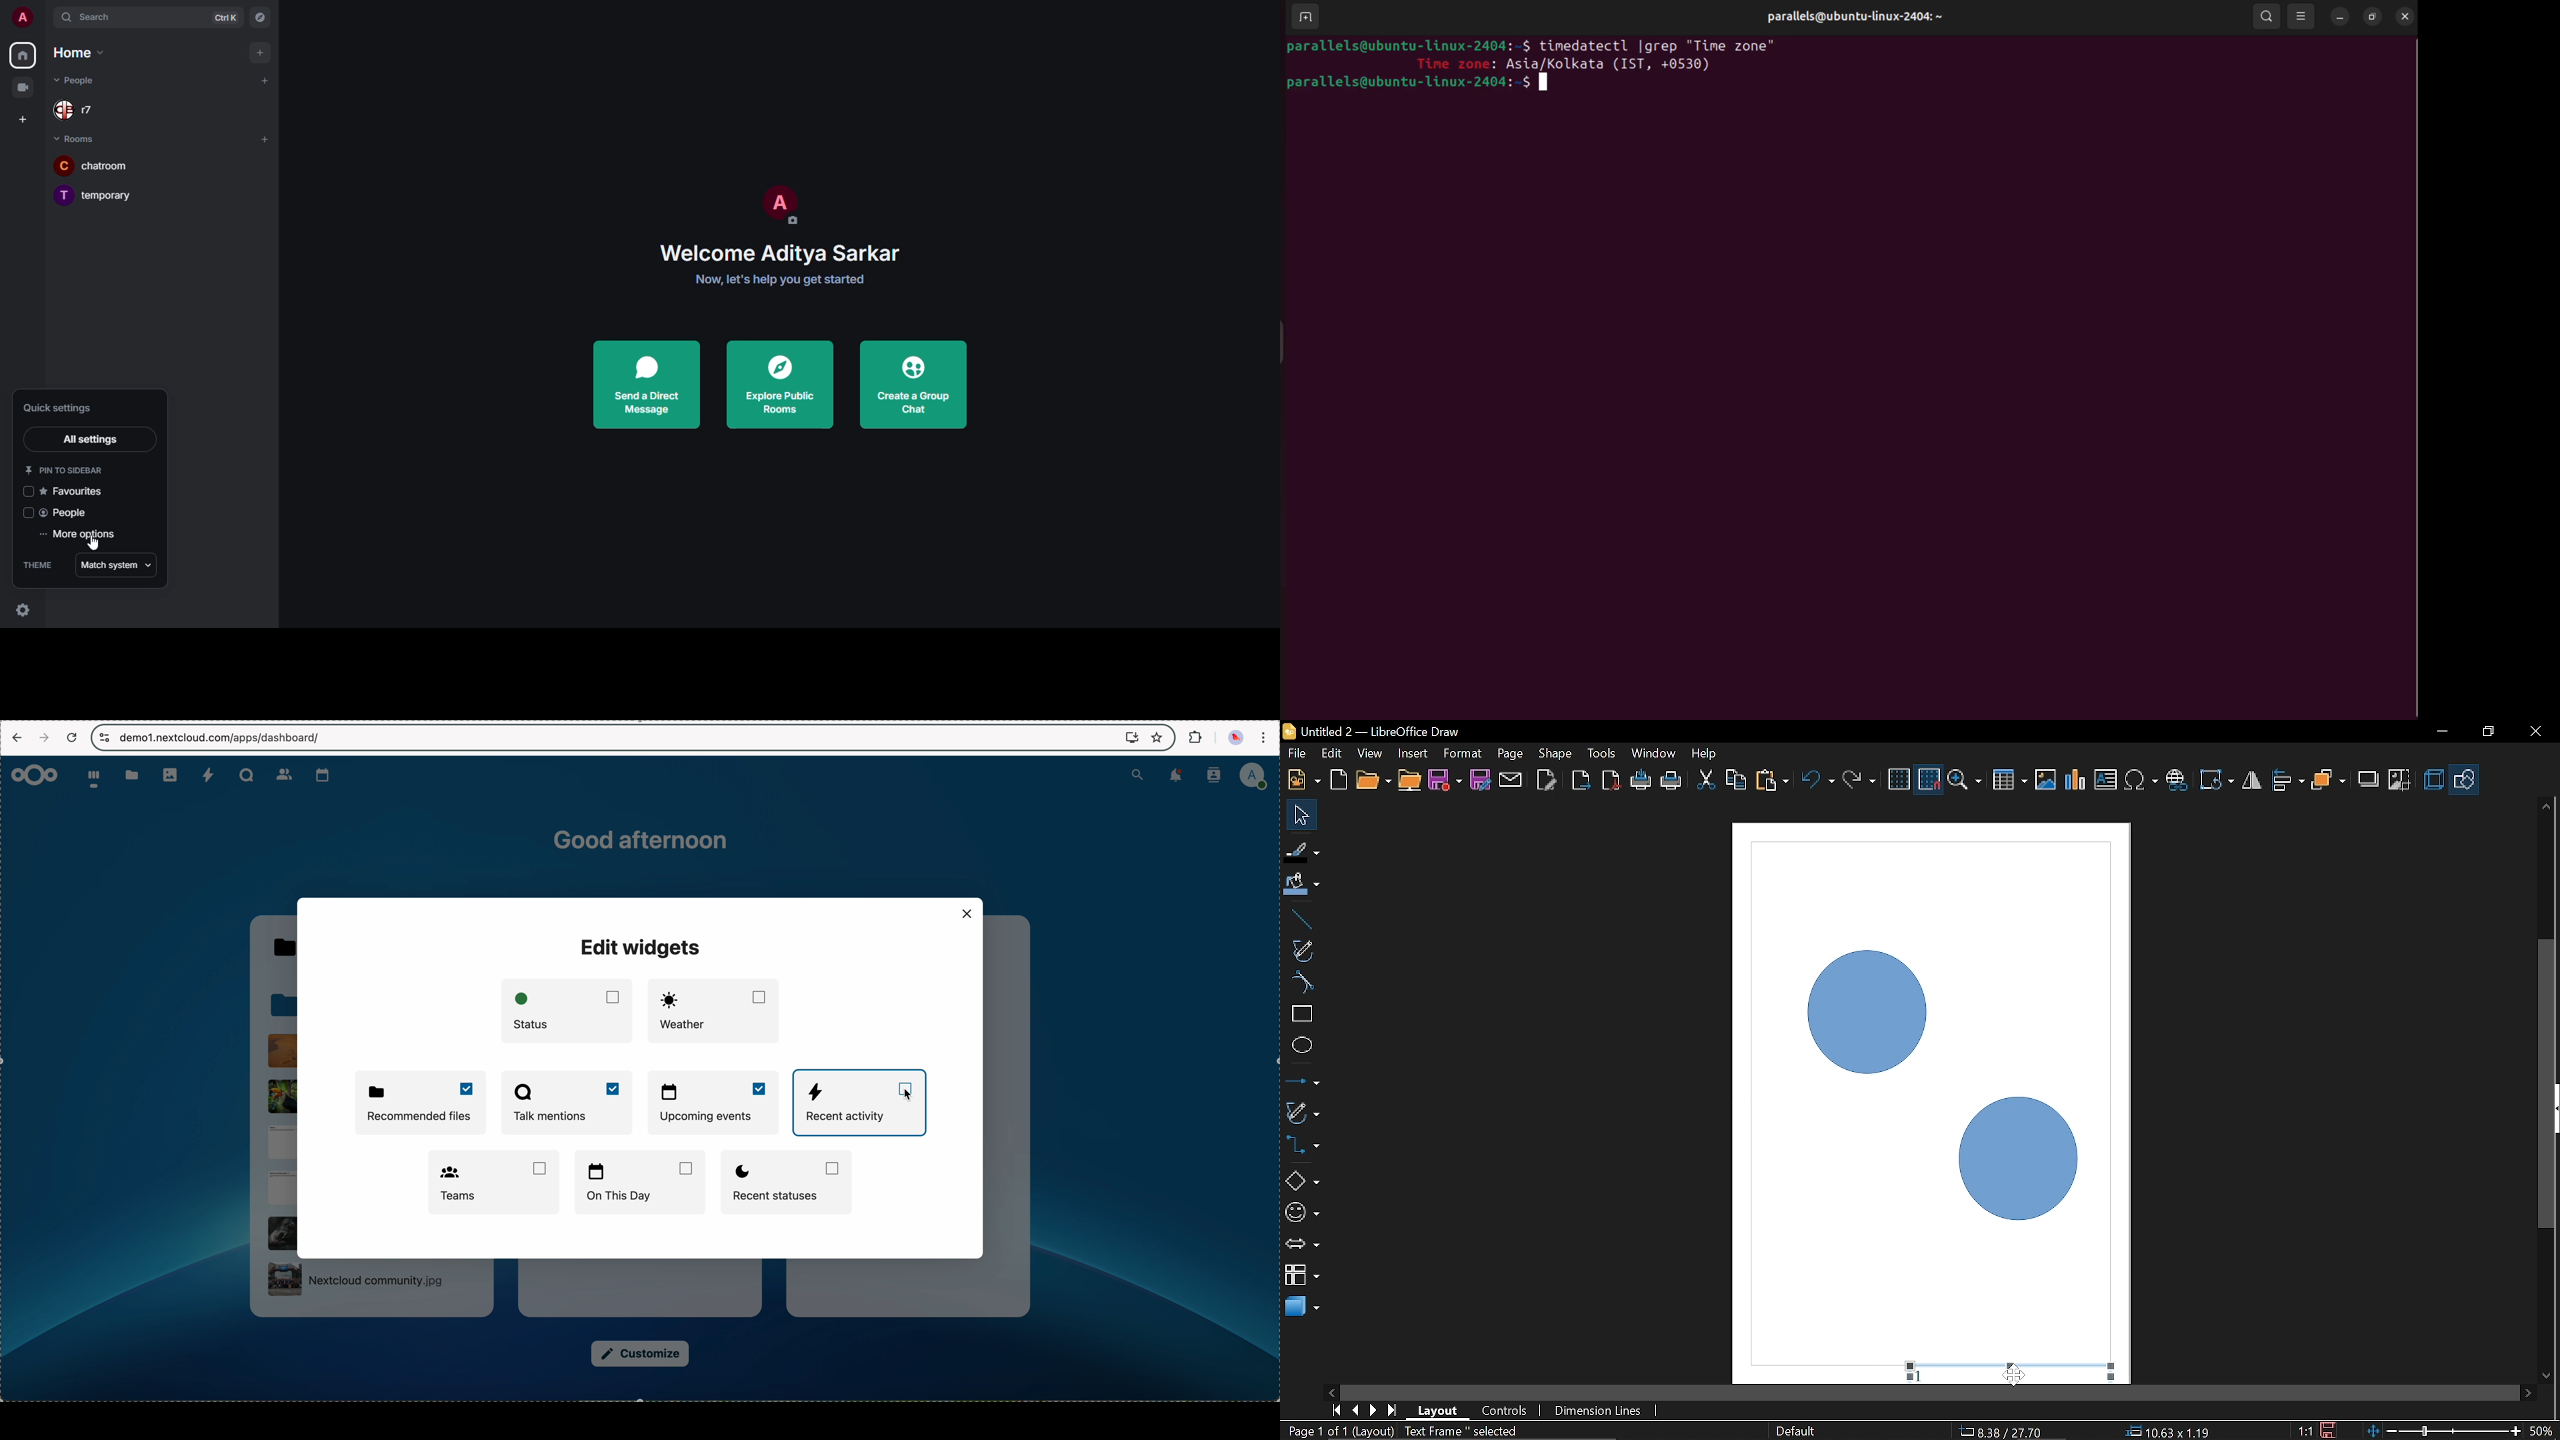  What do you see at coordinates (1338, 780) in the screenshot?
I see `Open template manager` at bounding box center [1338, 780].